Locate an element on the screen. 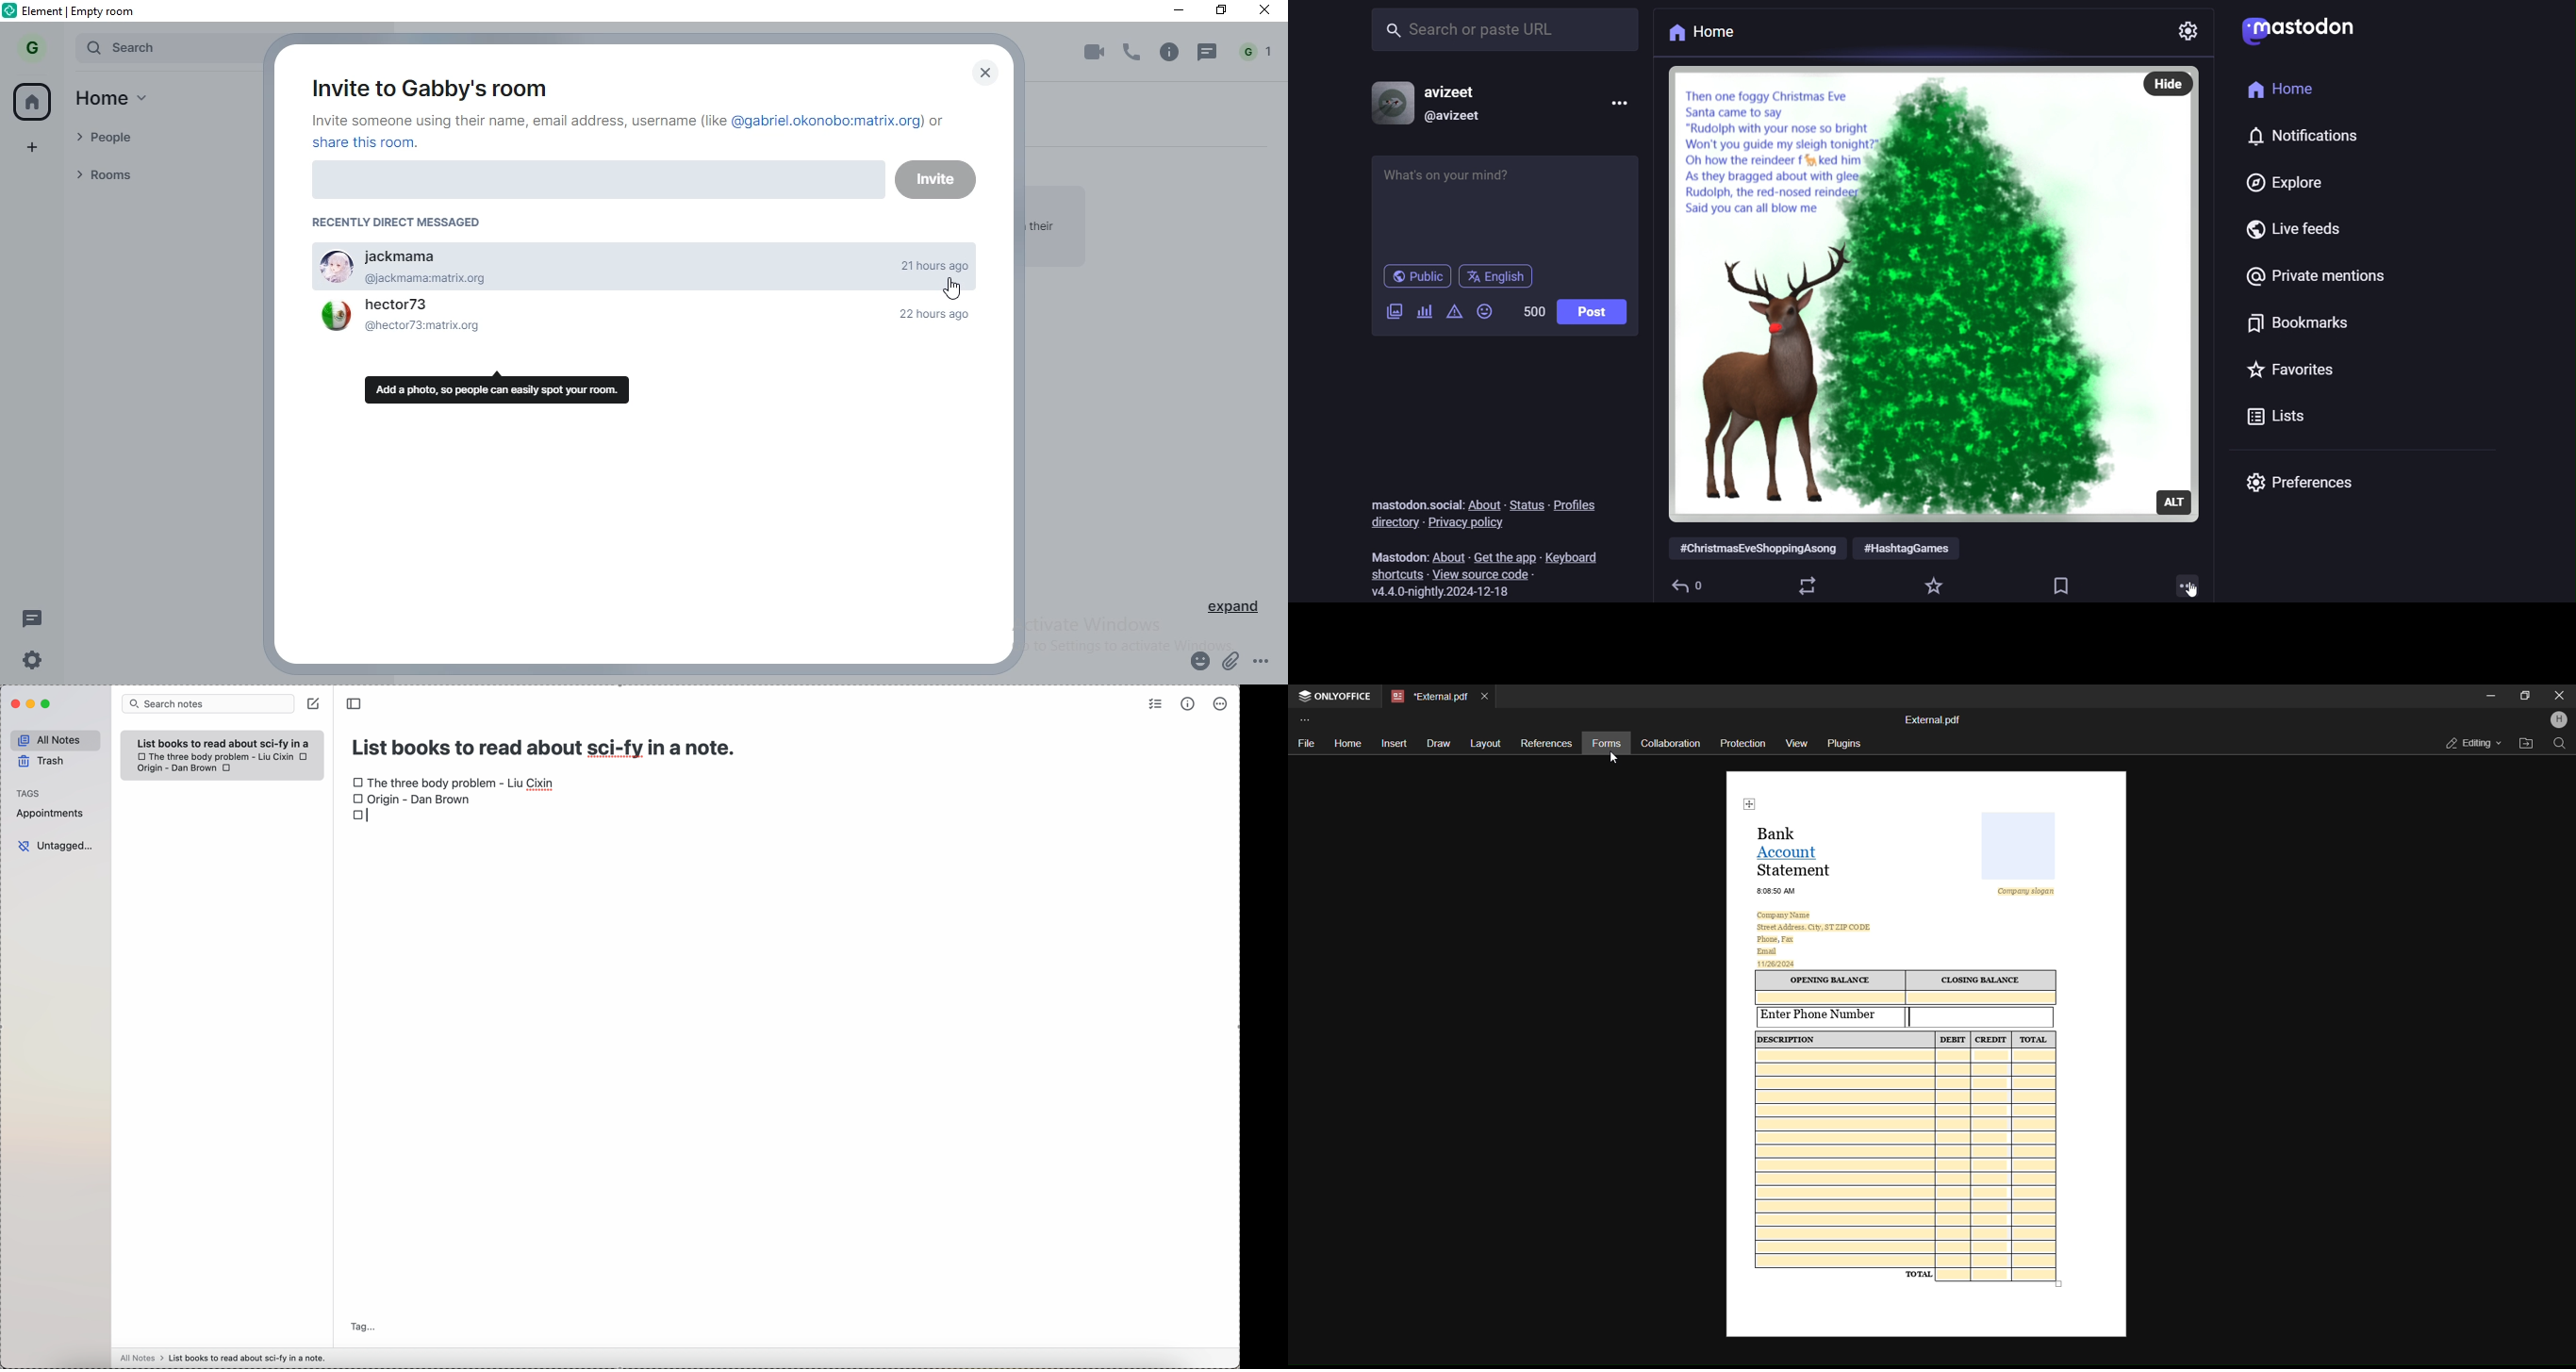  title: List books to read about sci-fy in a note. is located at coordinates (546, 745).